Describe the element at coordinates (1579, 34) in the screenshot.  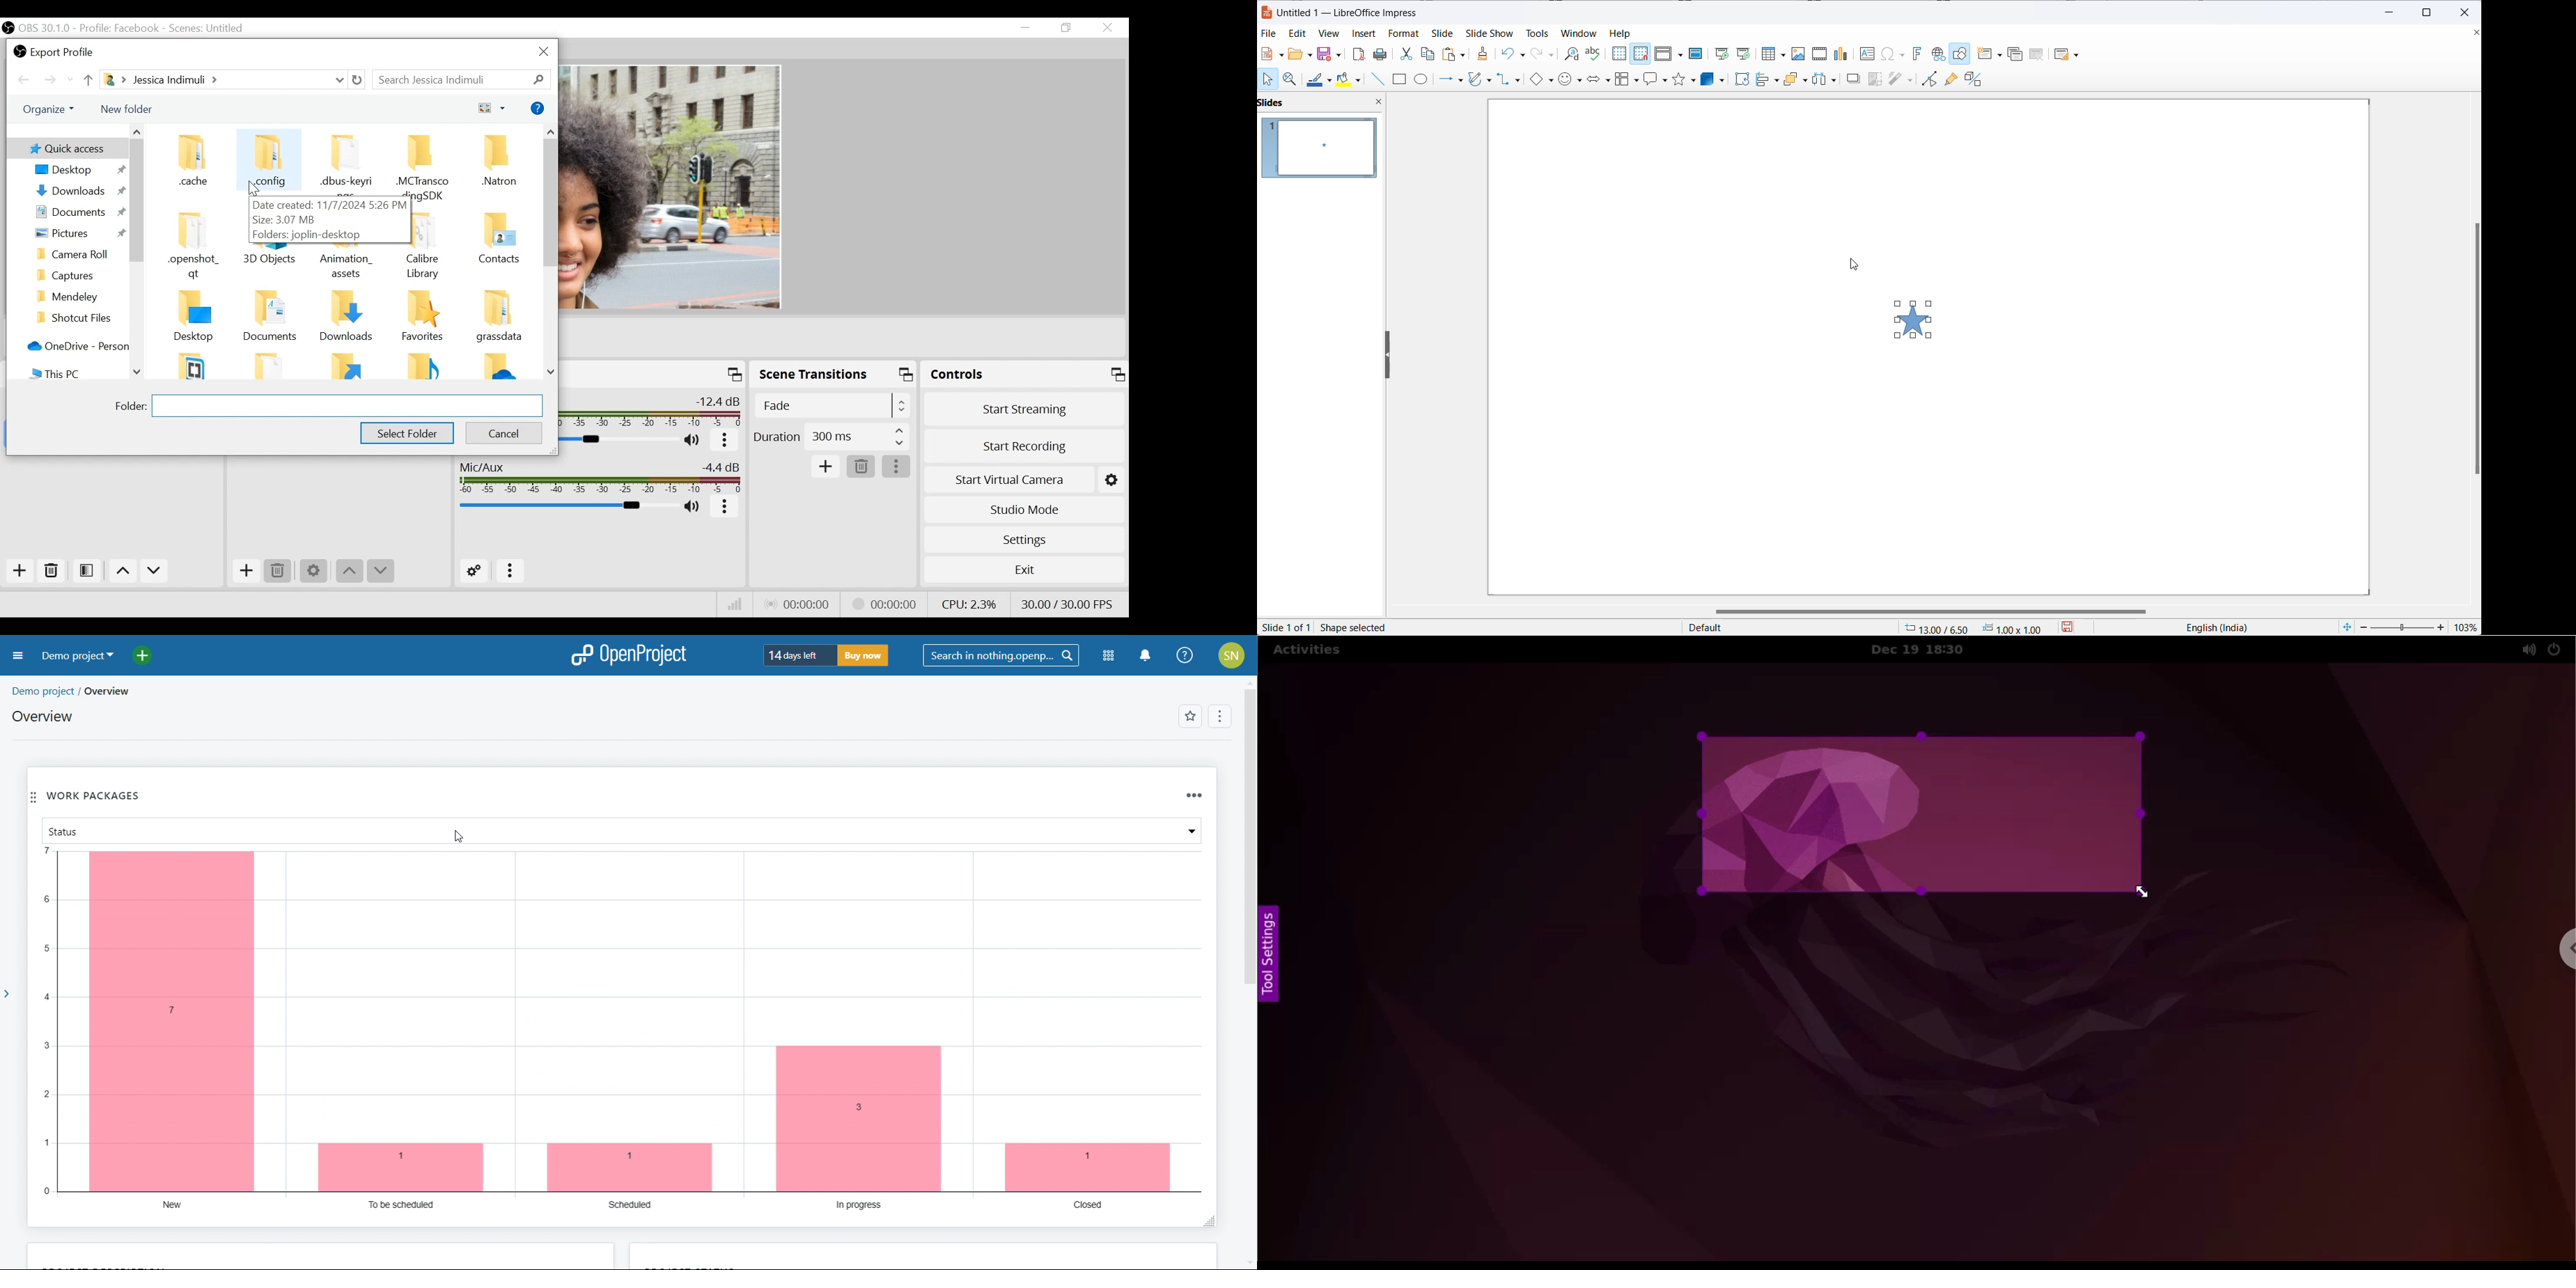
I see `window` at that location.